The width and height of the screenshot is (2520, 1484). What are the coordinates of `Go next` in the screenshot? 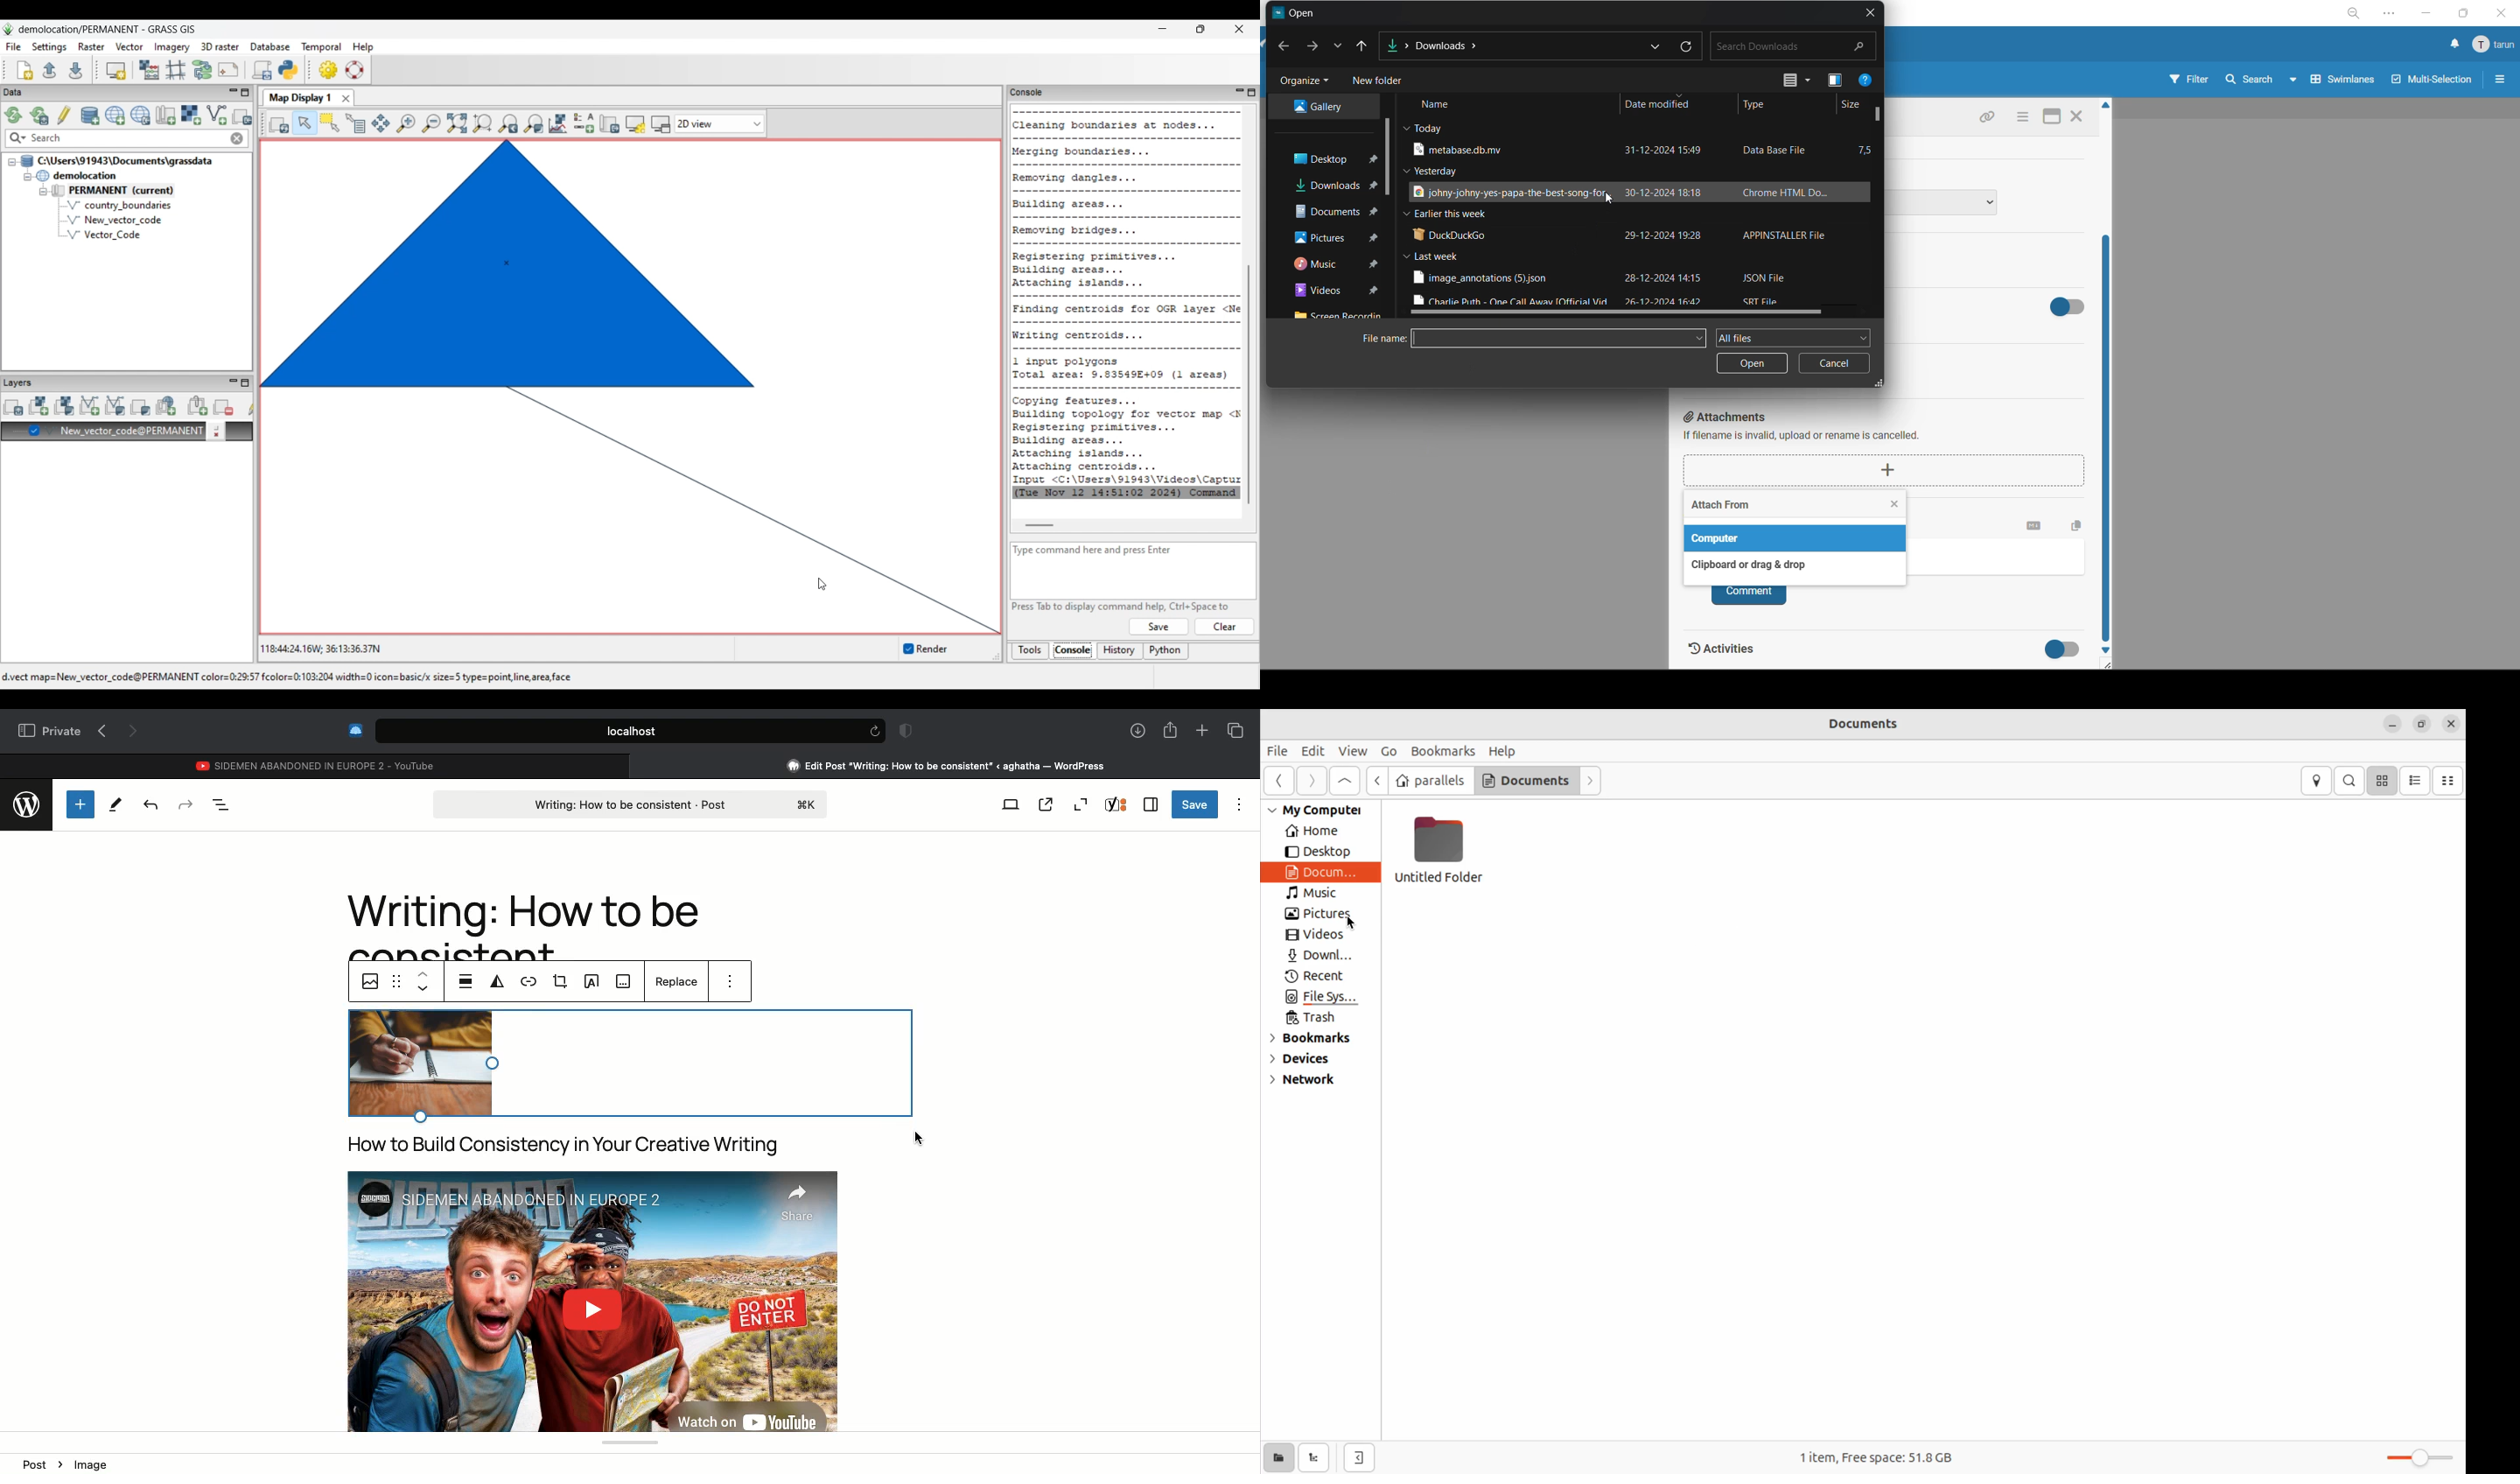 It's located at (1311, 781).